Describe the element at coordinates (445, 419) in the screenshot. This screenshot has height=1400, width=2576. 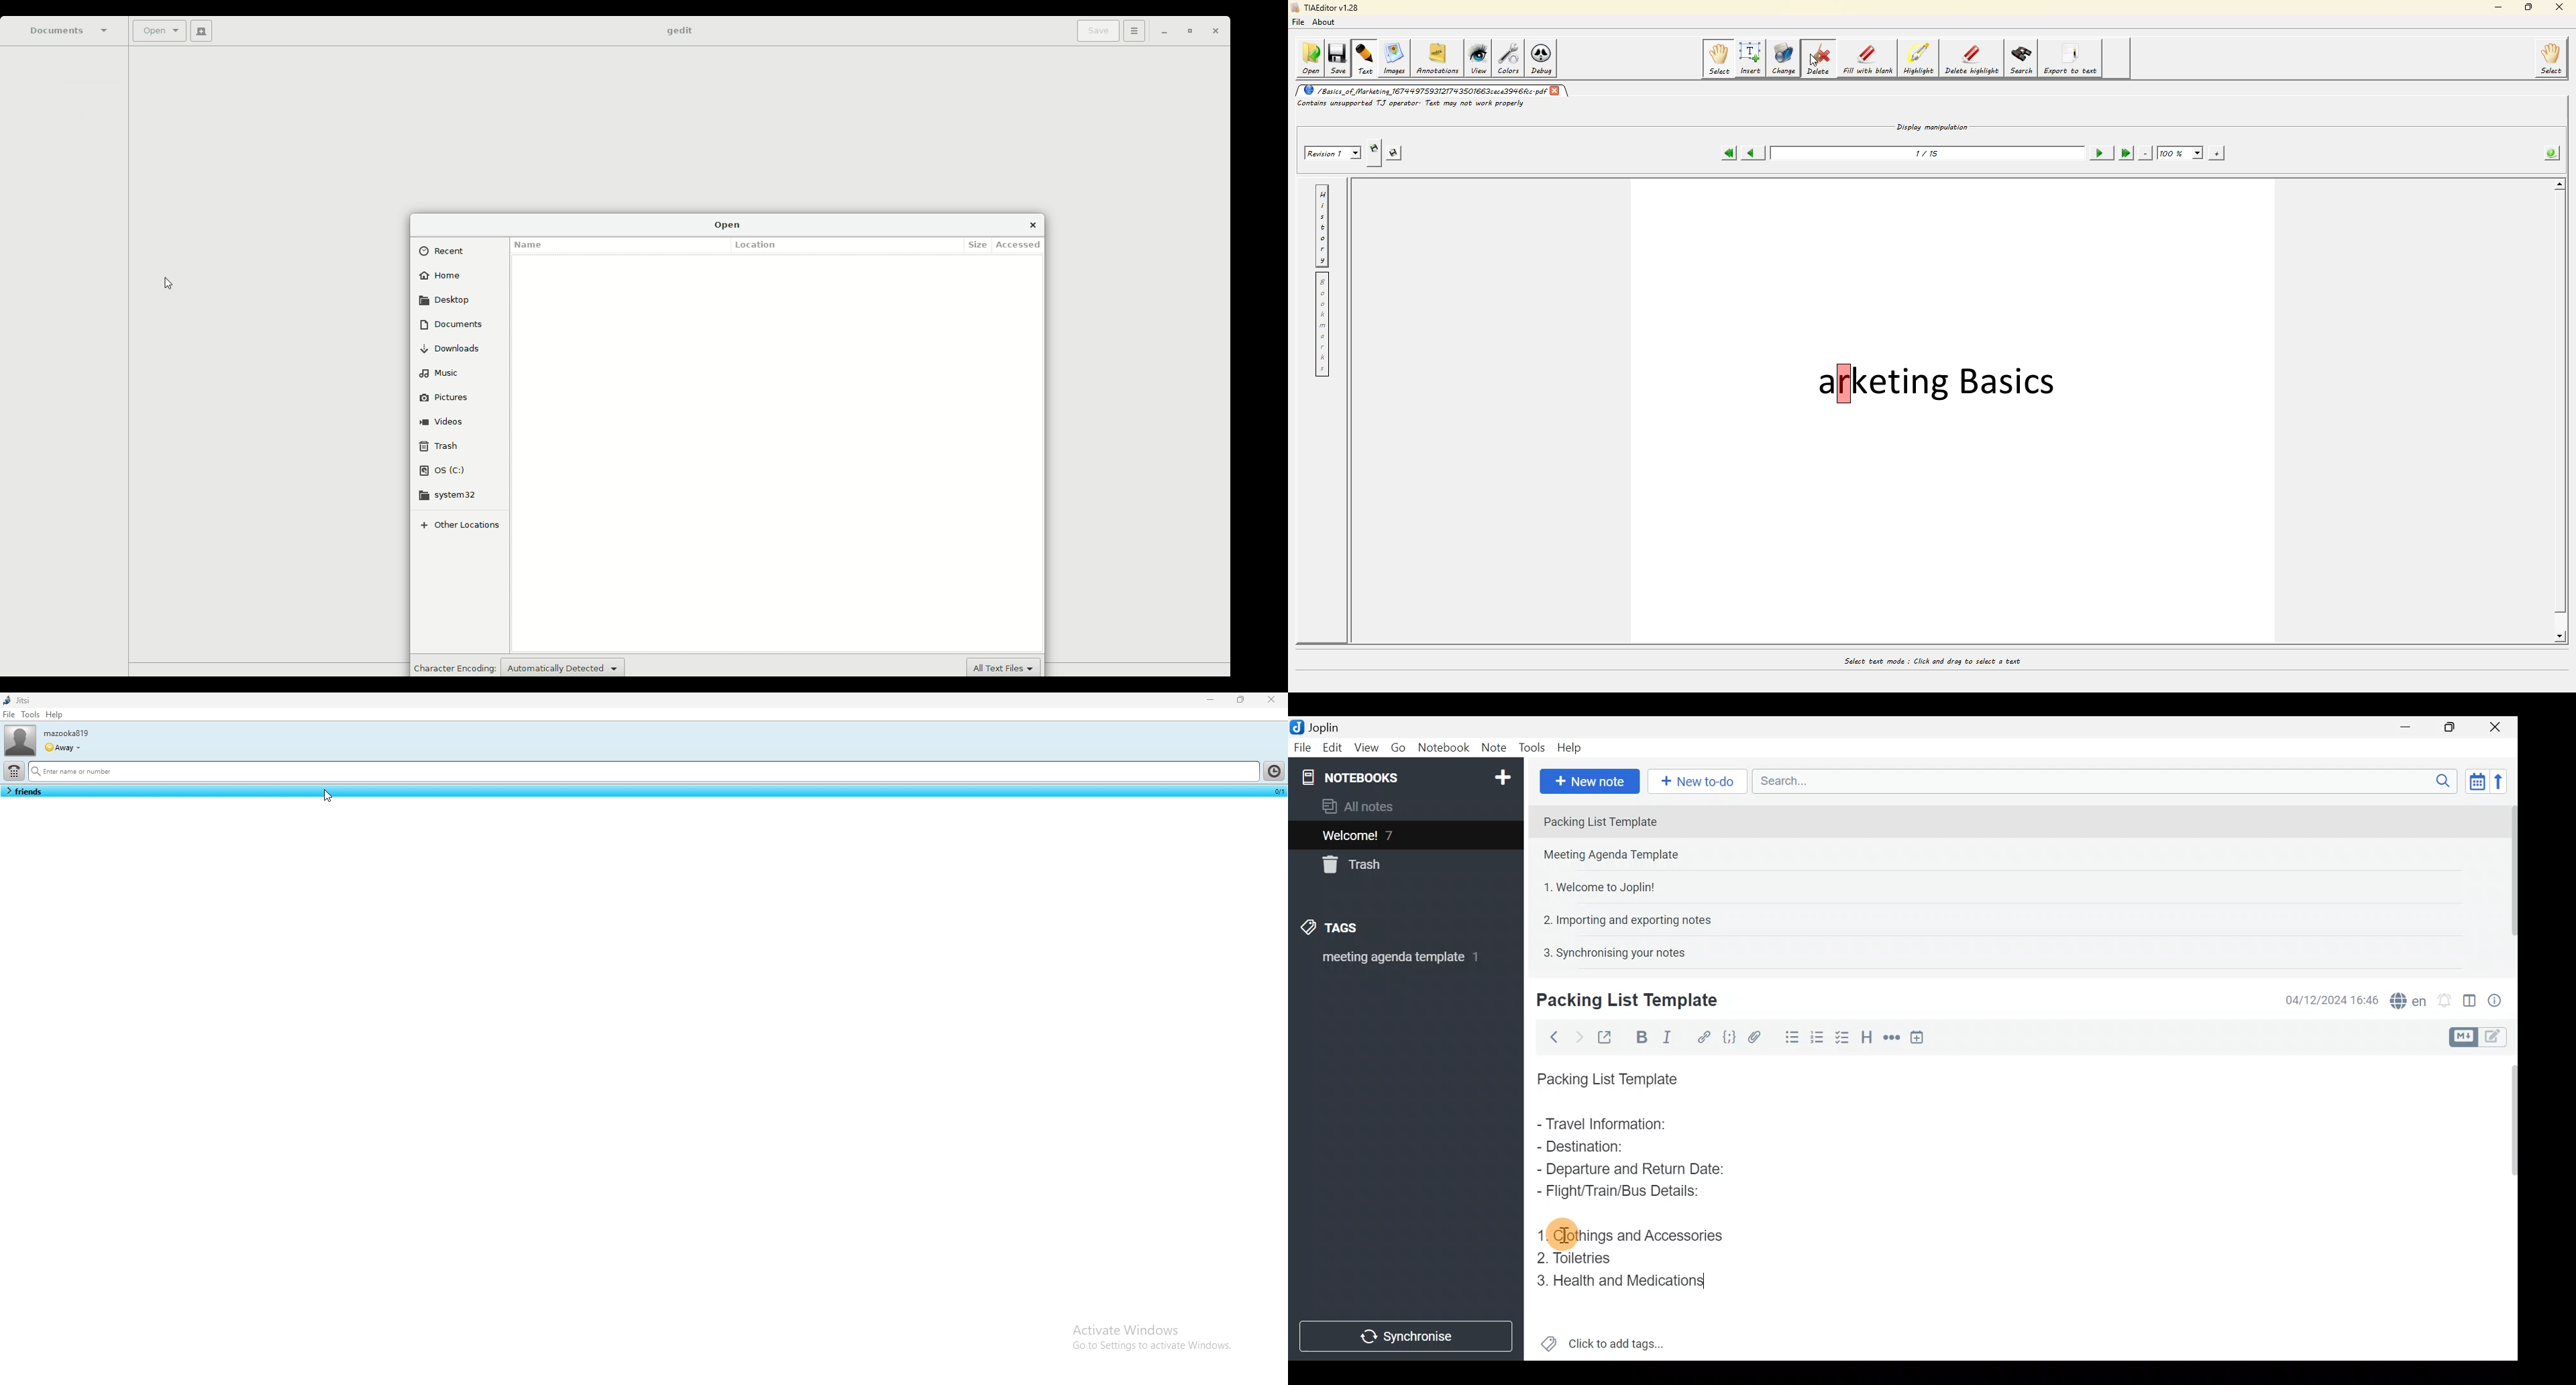
I see `Videos` at that location.